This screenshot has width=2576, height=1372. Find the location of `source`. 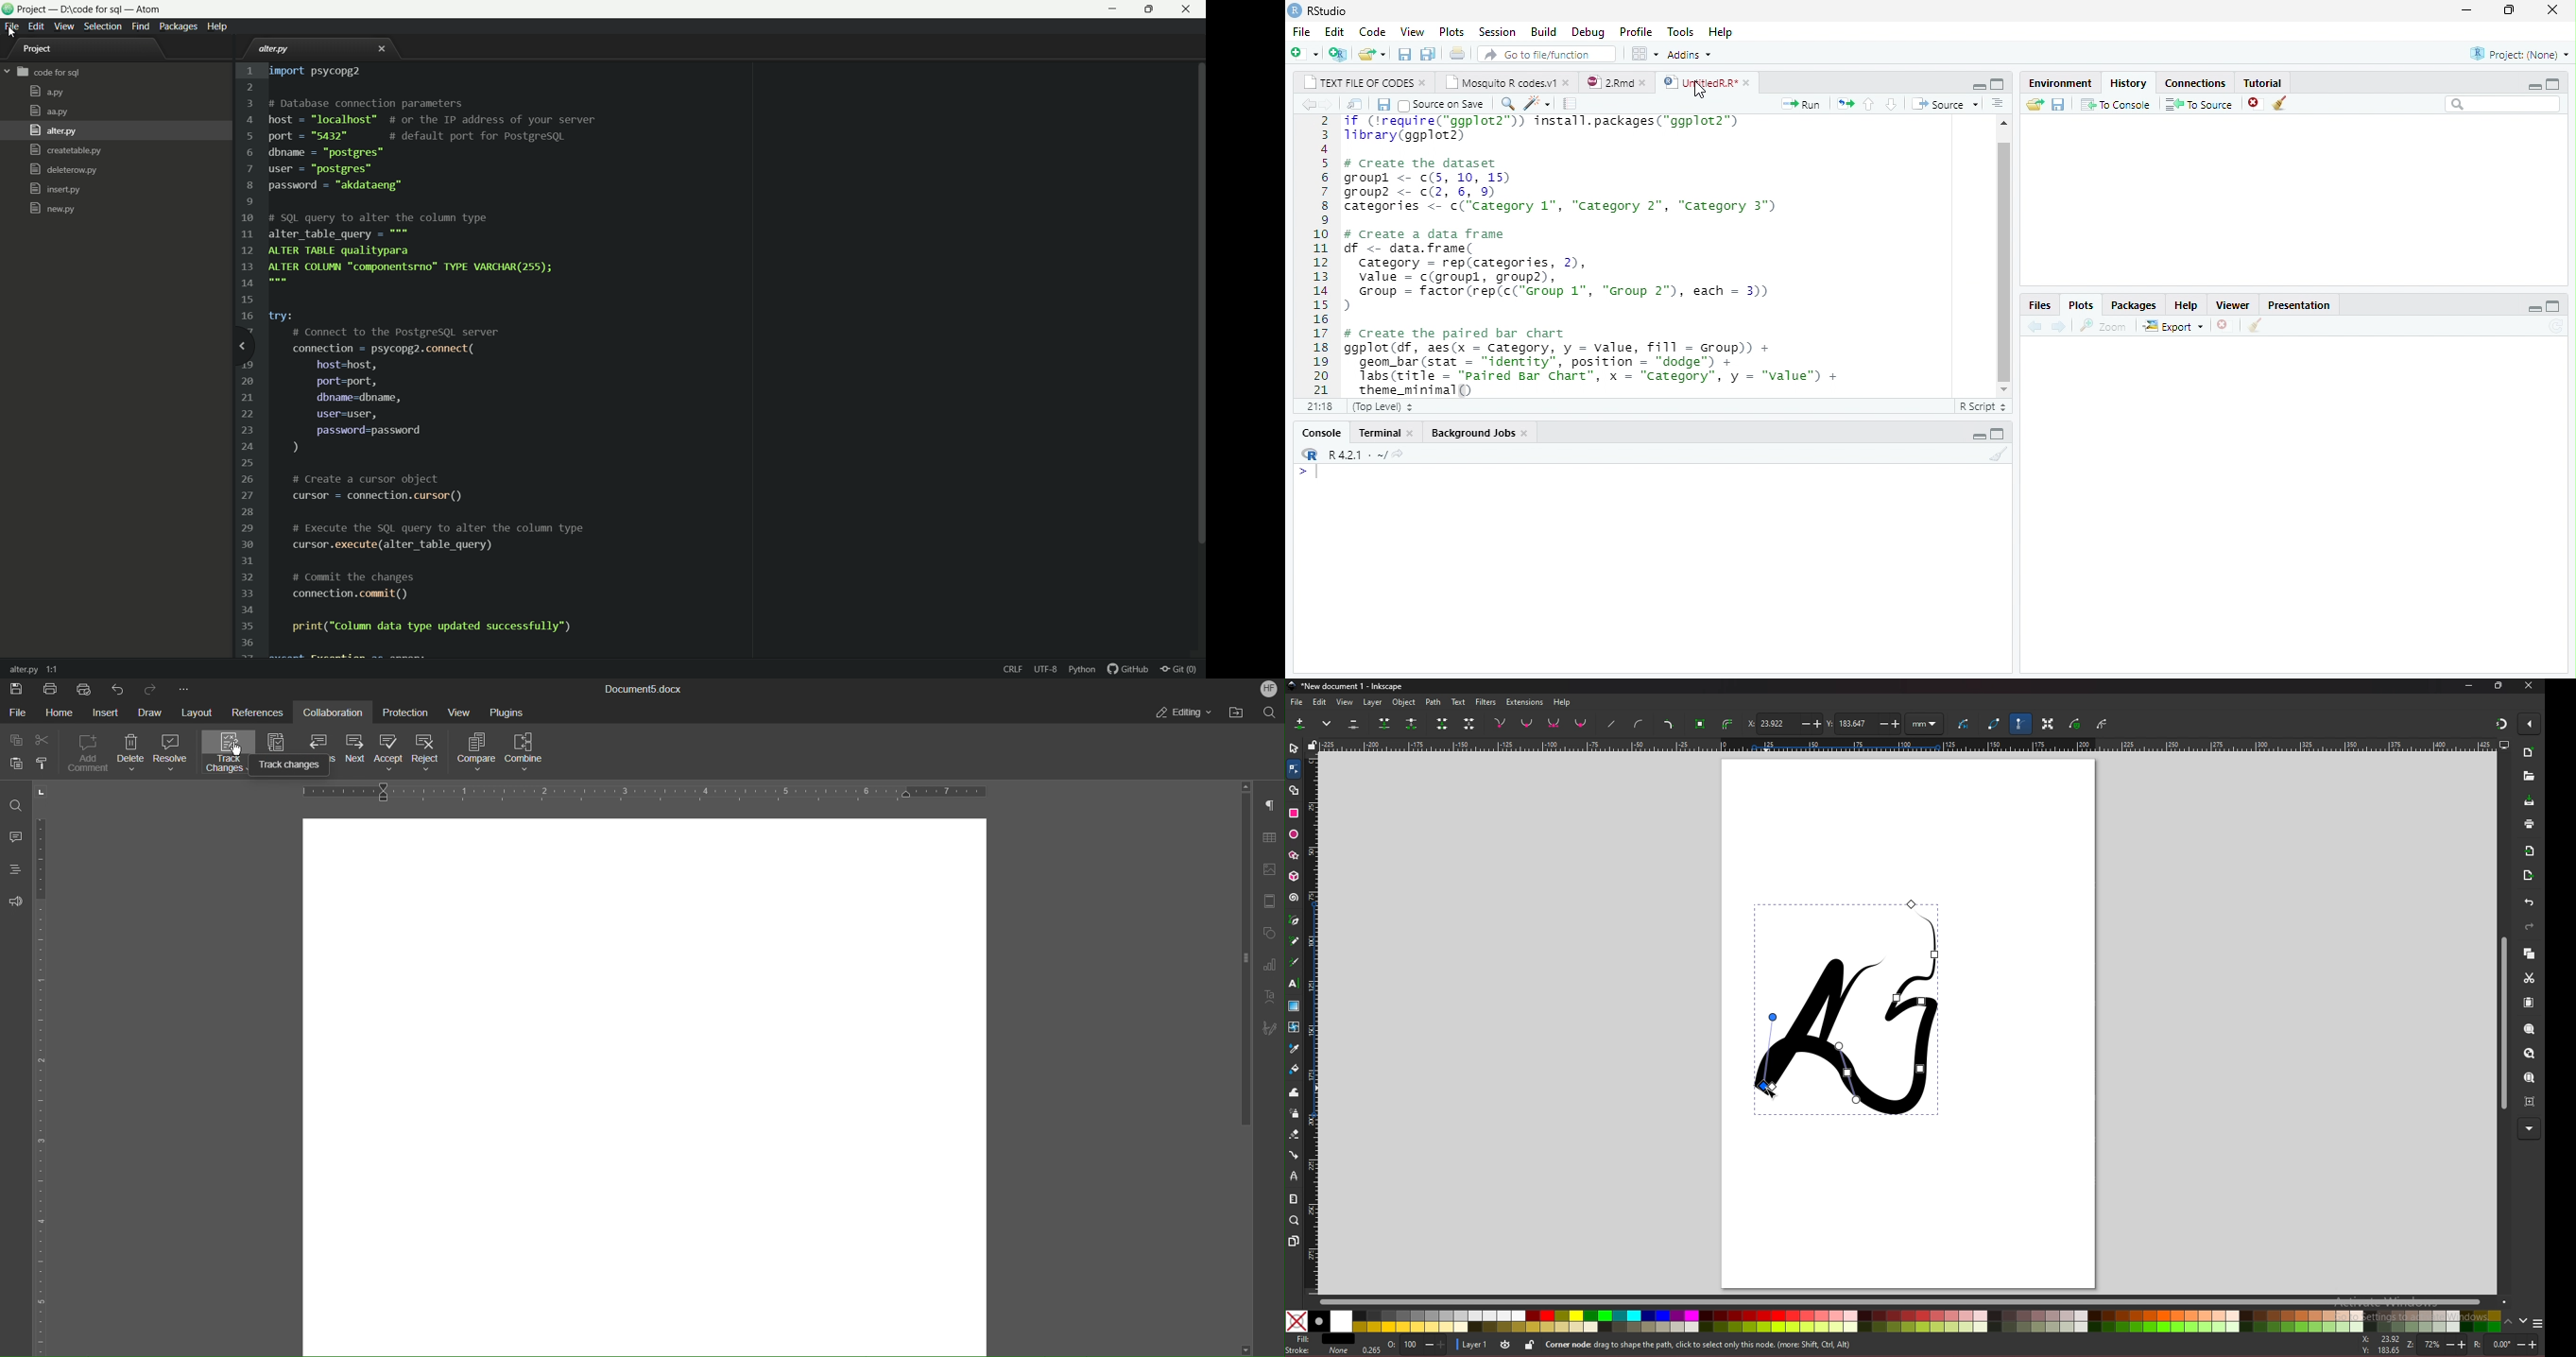

source is located at coordinates (1944, 104).